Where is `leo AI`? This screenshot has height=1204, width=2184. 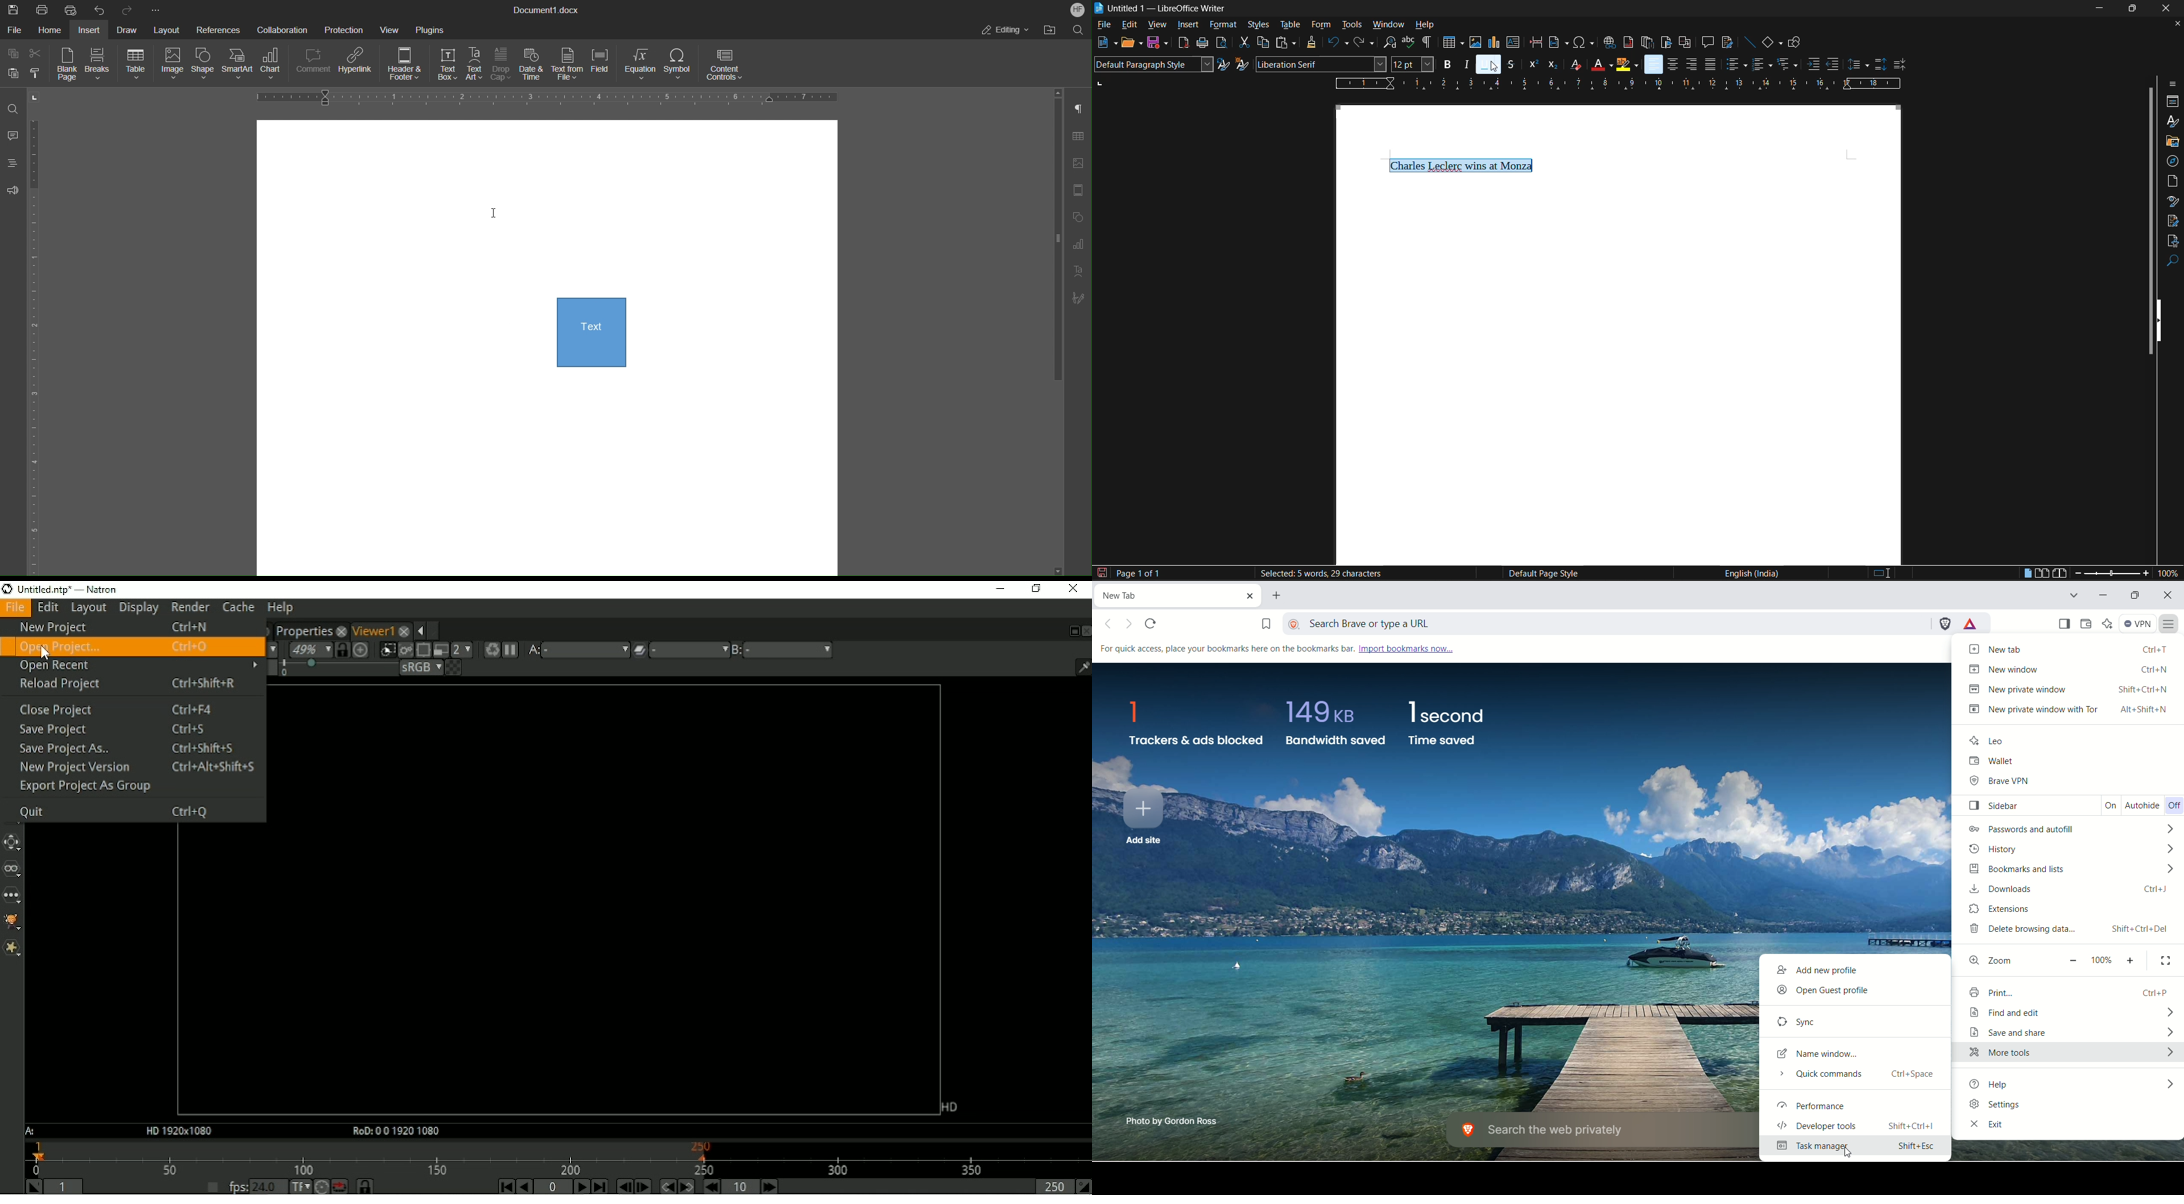 leo AI is located at coordinates (2107, 623).